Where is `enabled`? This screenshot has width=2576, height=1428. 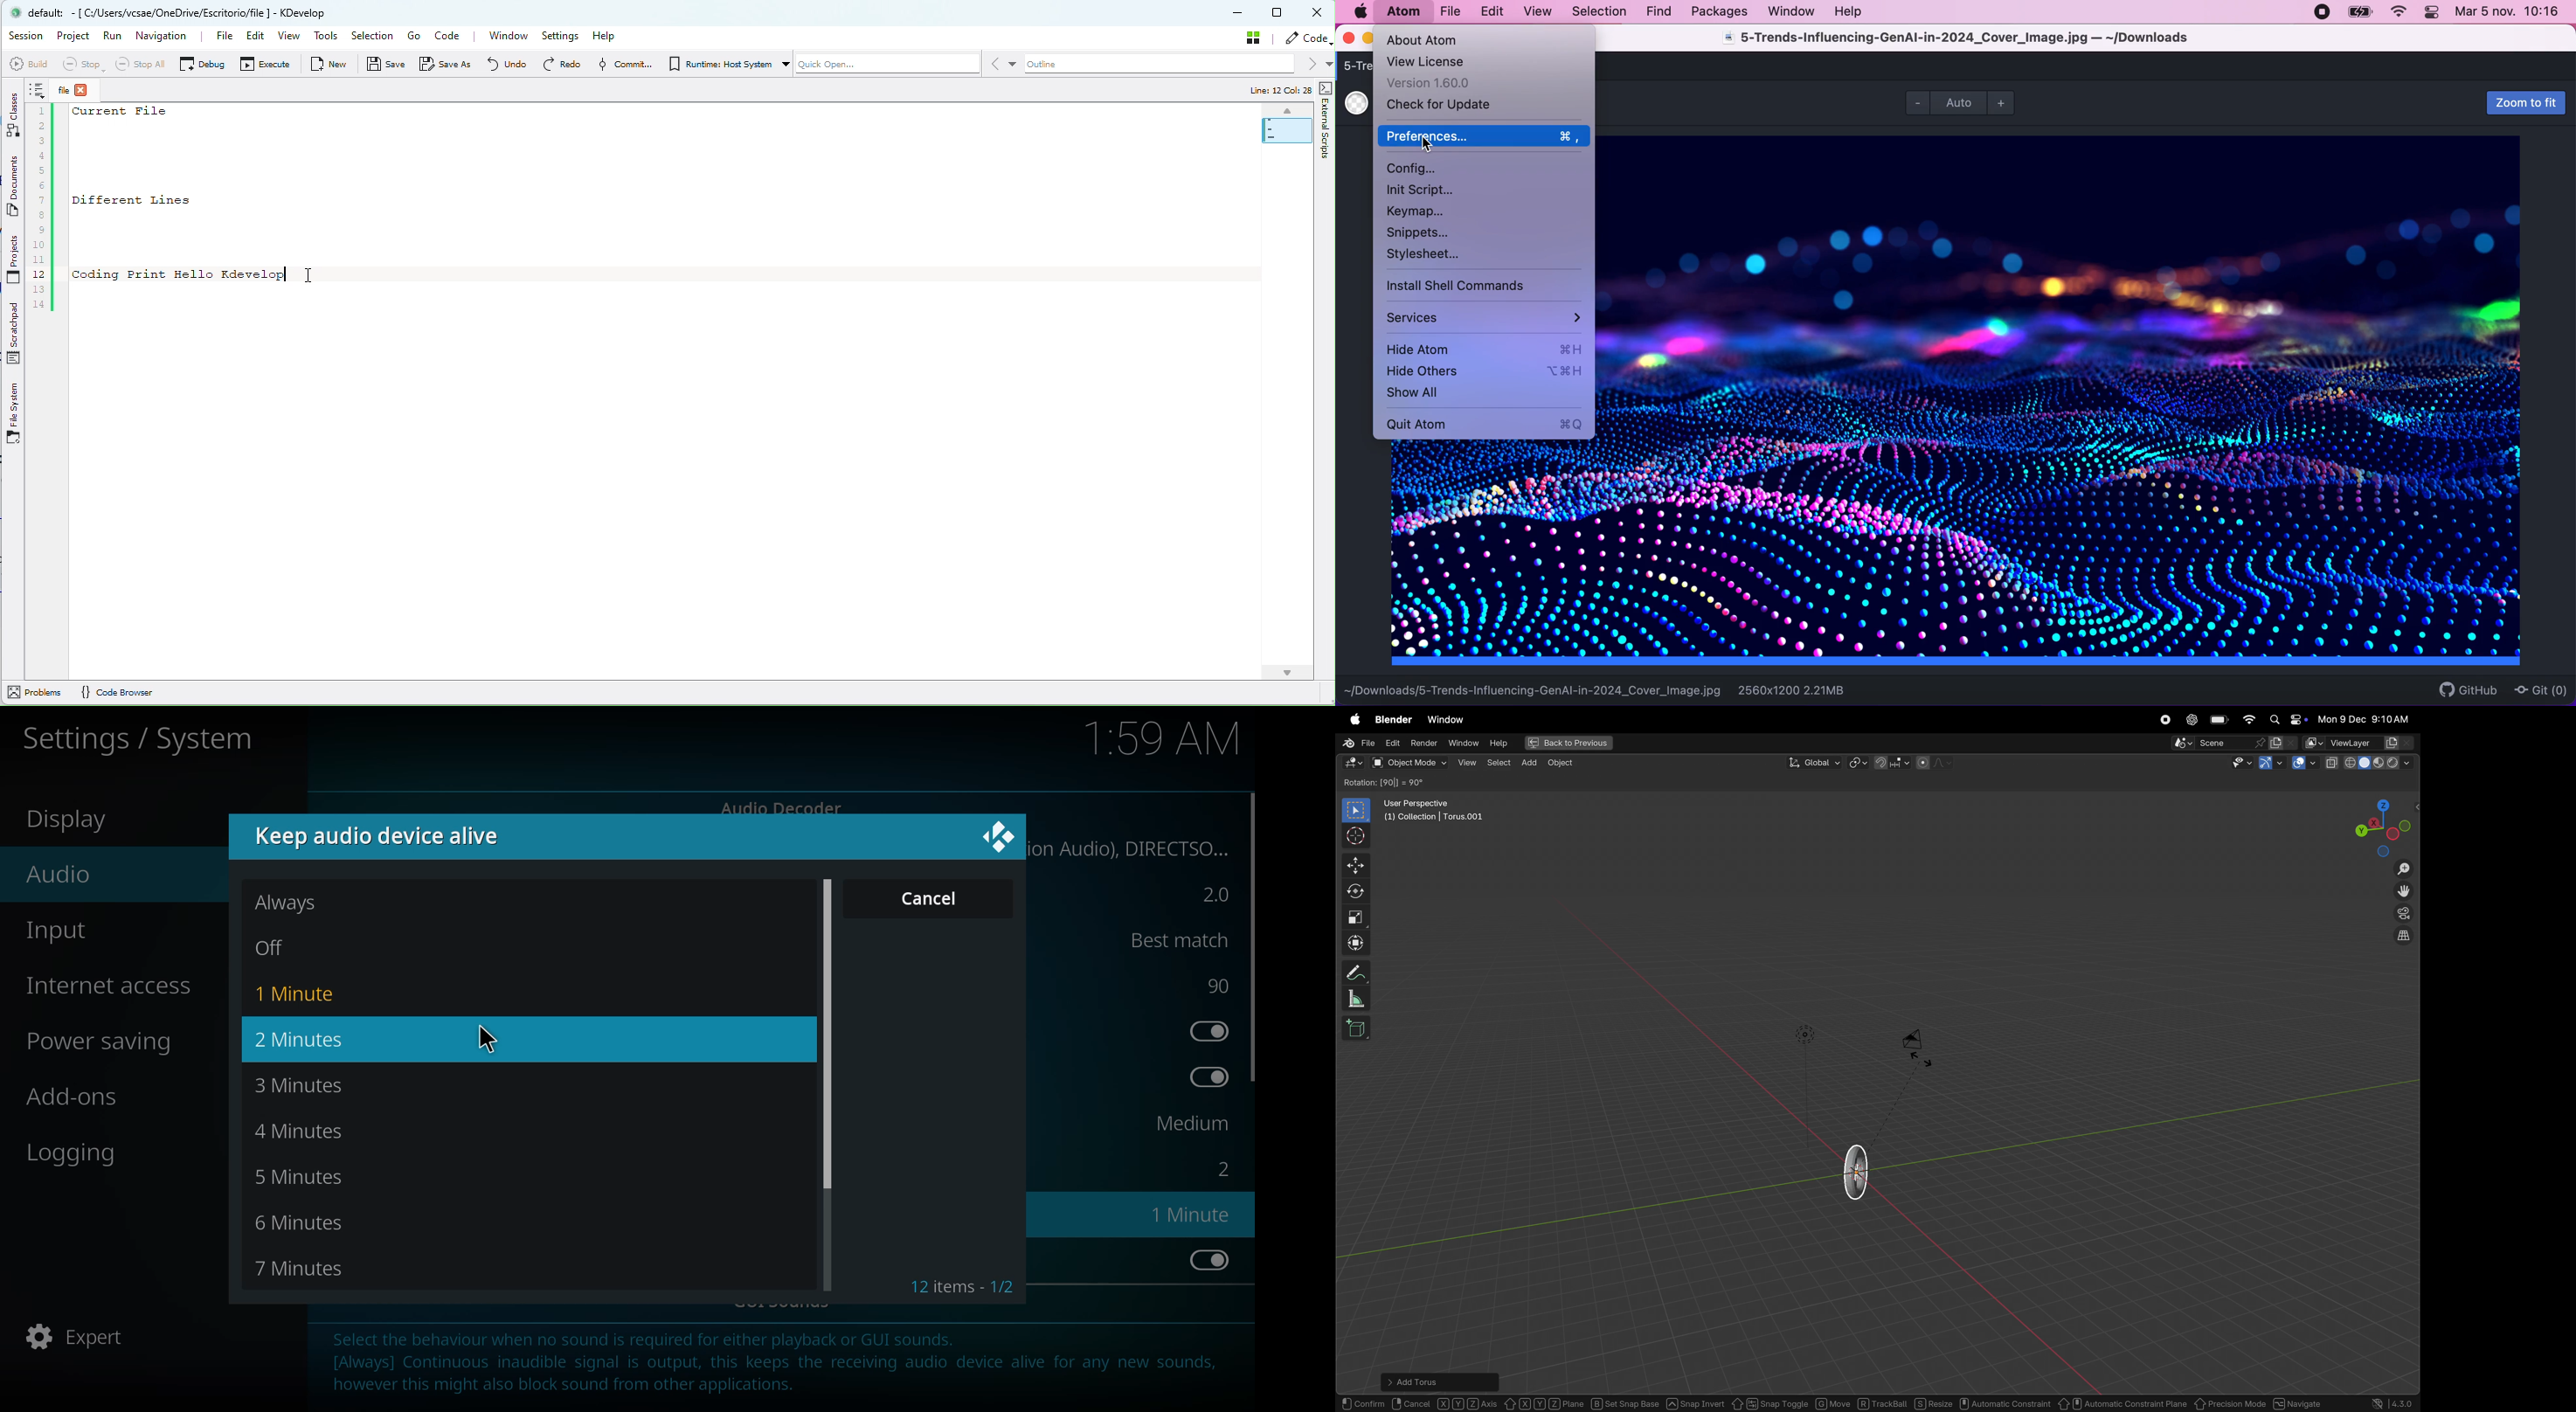
enabled is located at coordinates (1205, 1258).